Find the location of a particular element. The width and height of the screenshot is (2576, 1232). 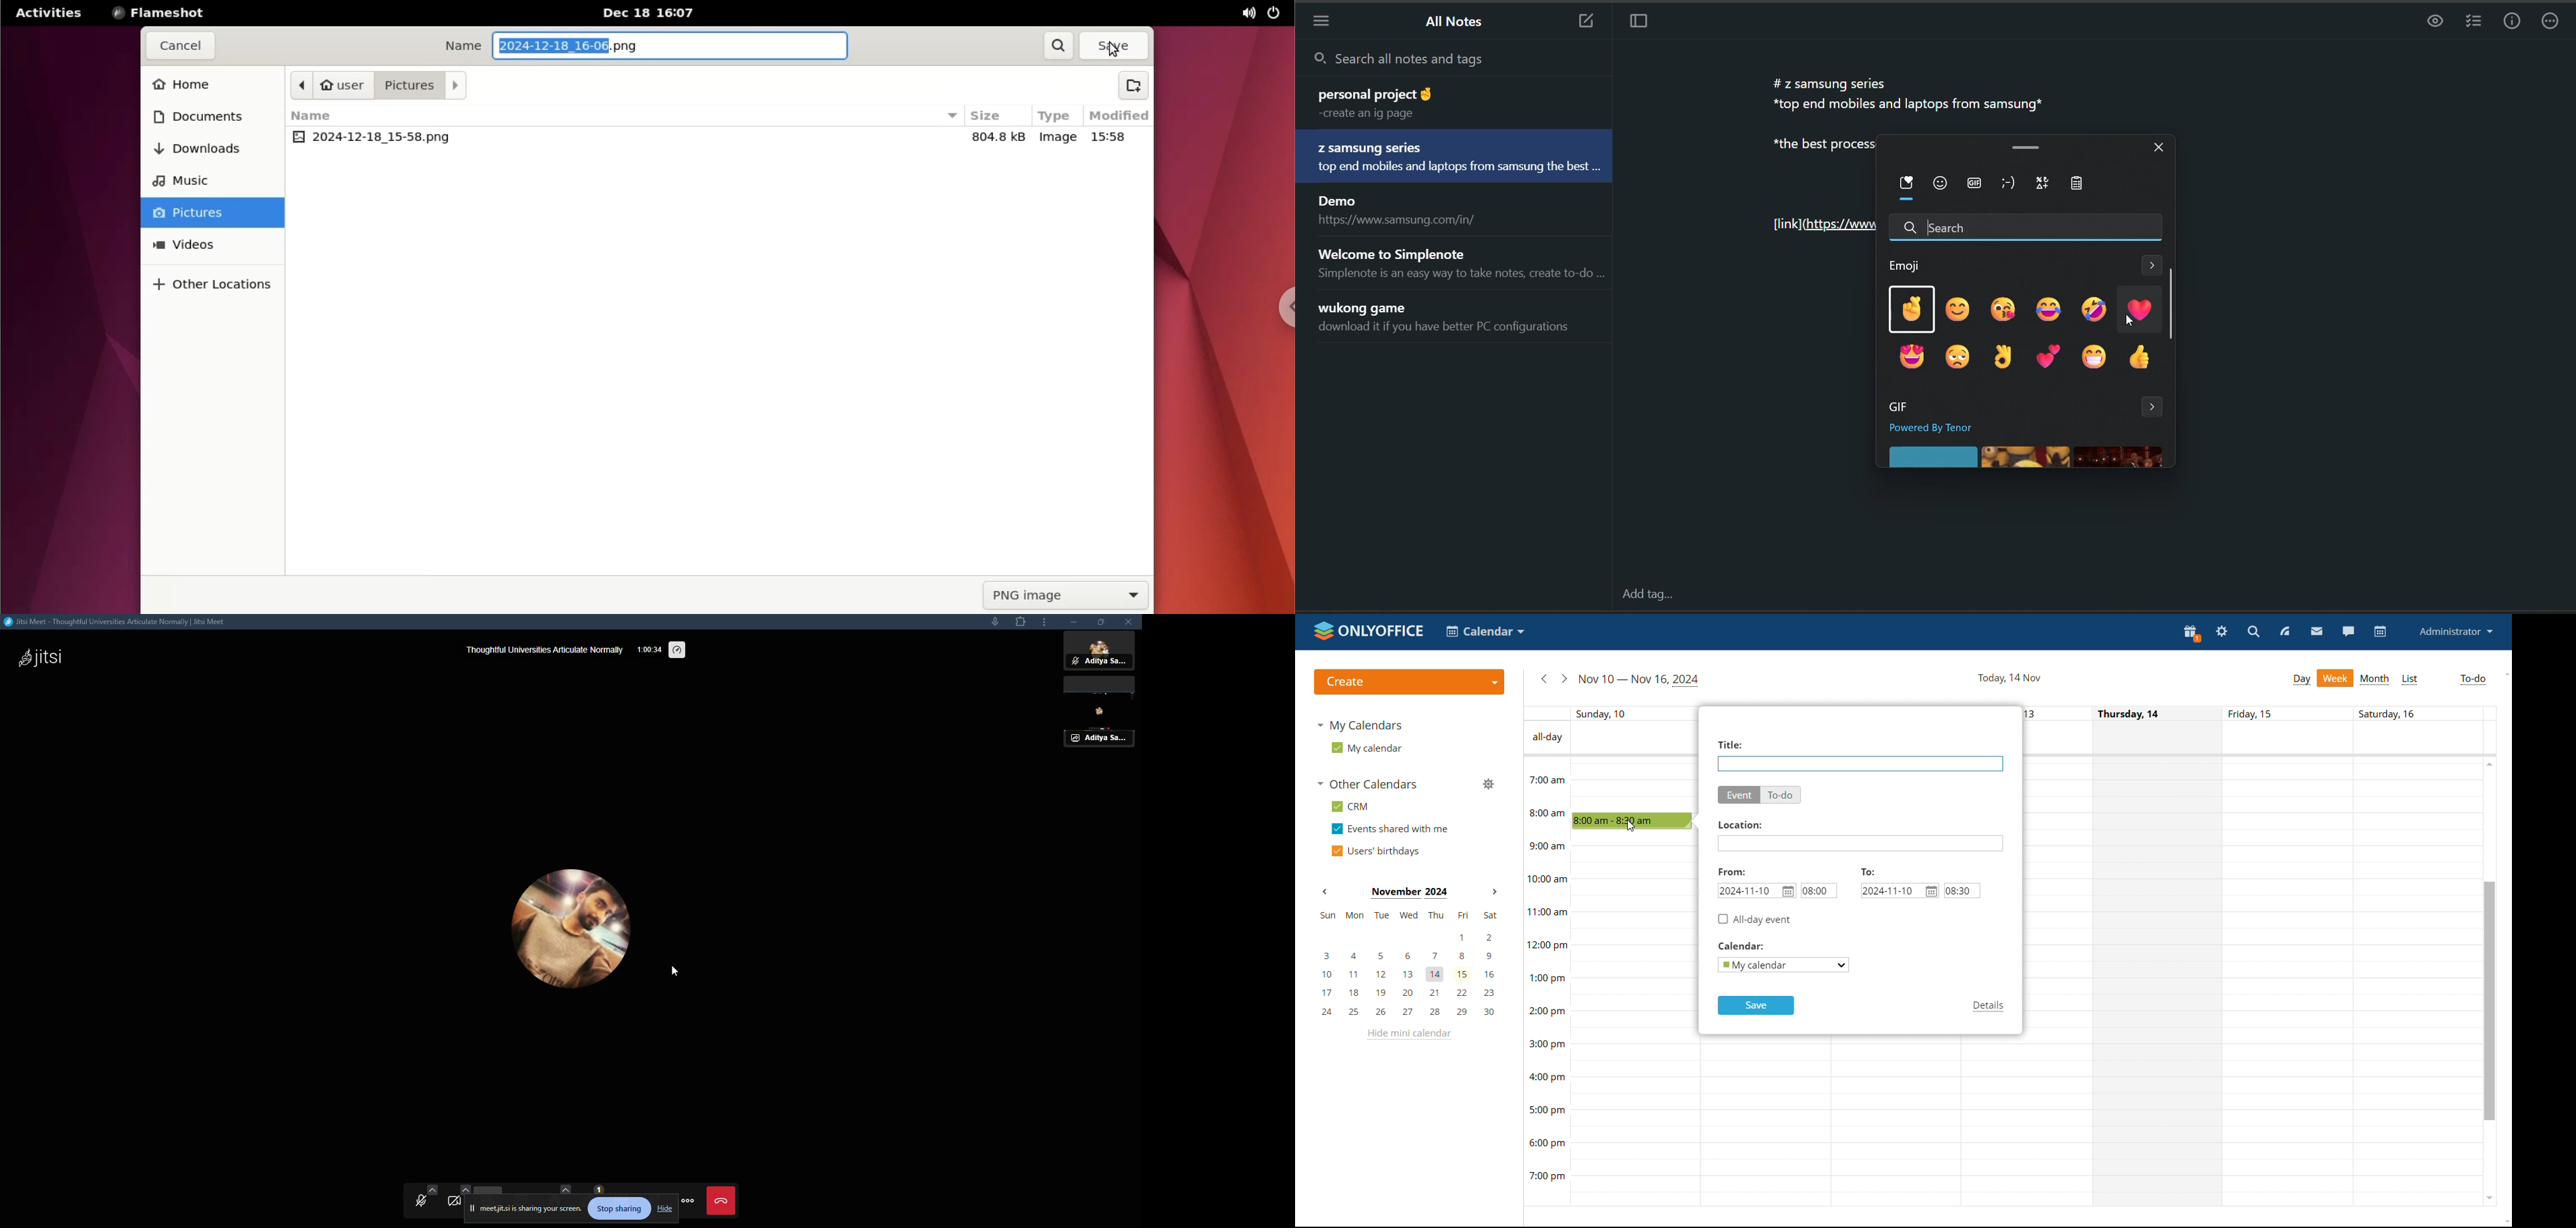

toggle focus mode is located at coordinates (1645, 23).